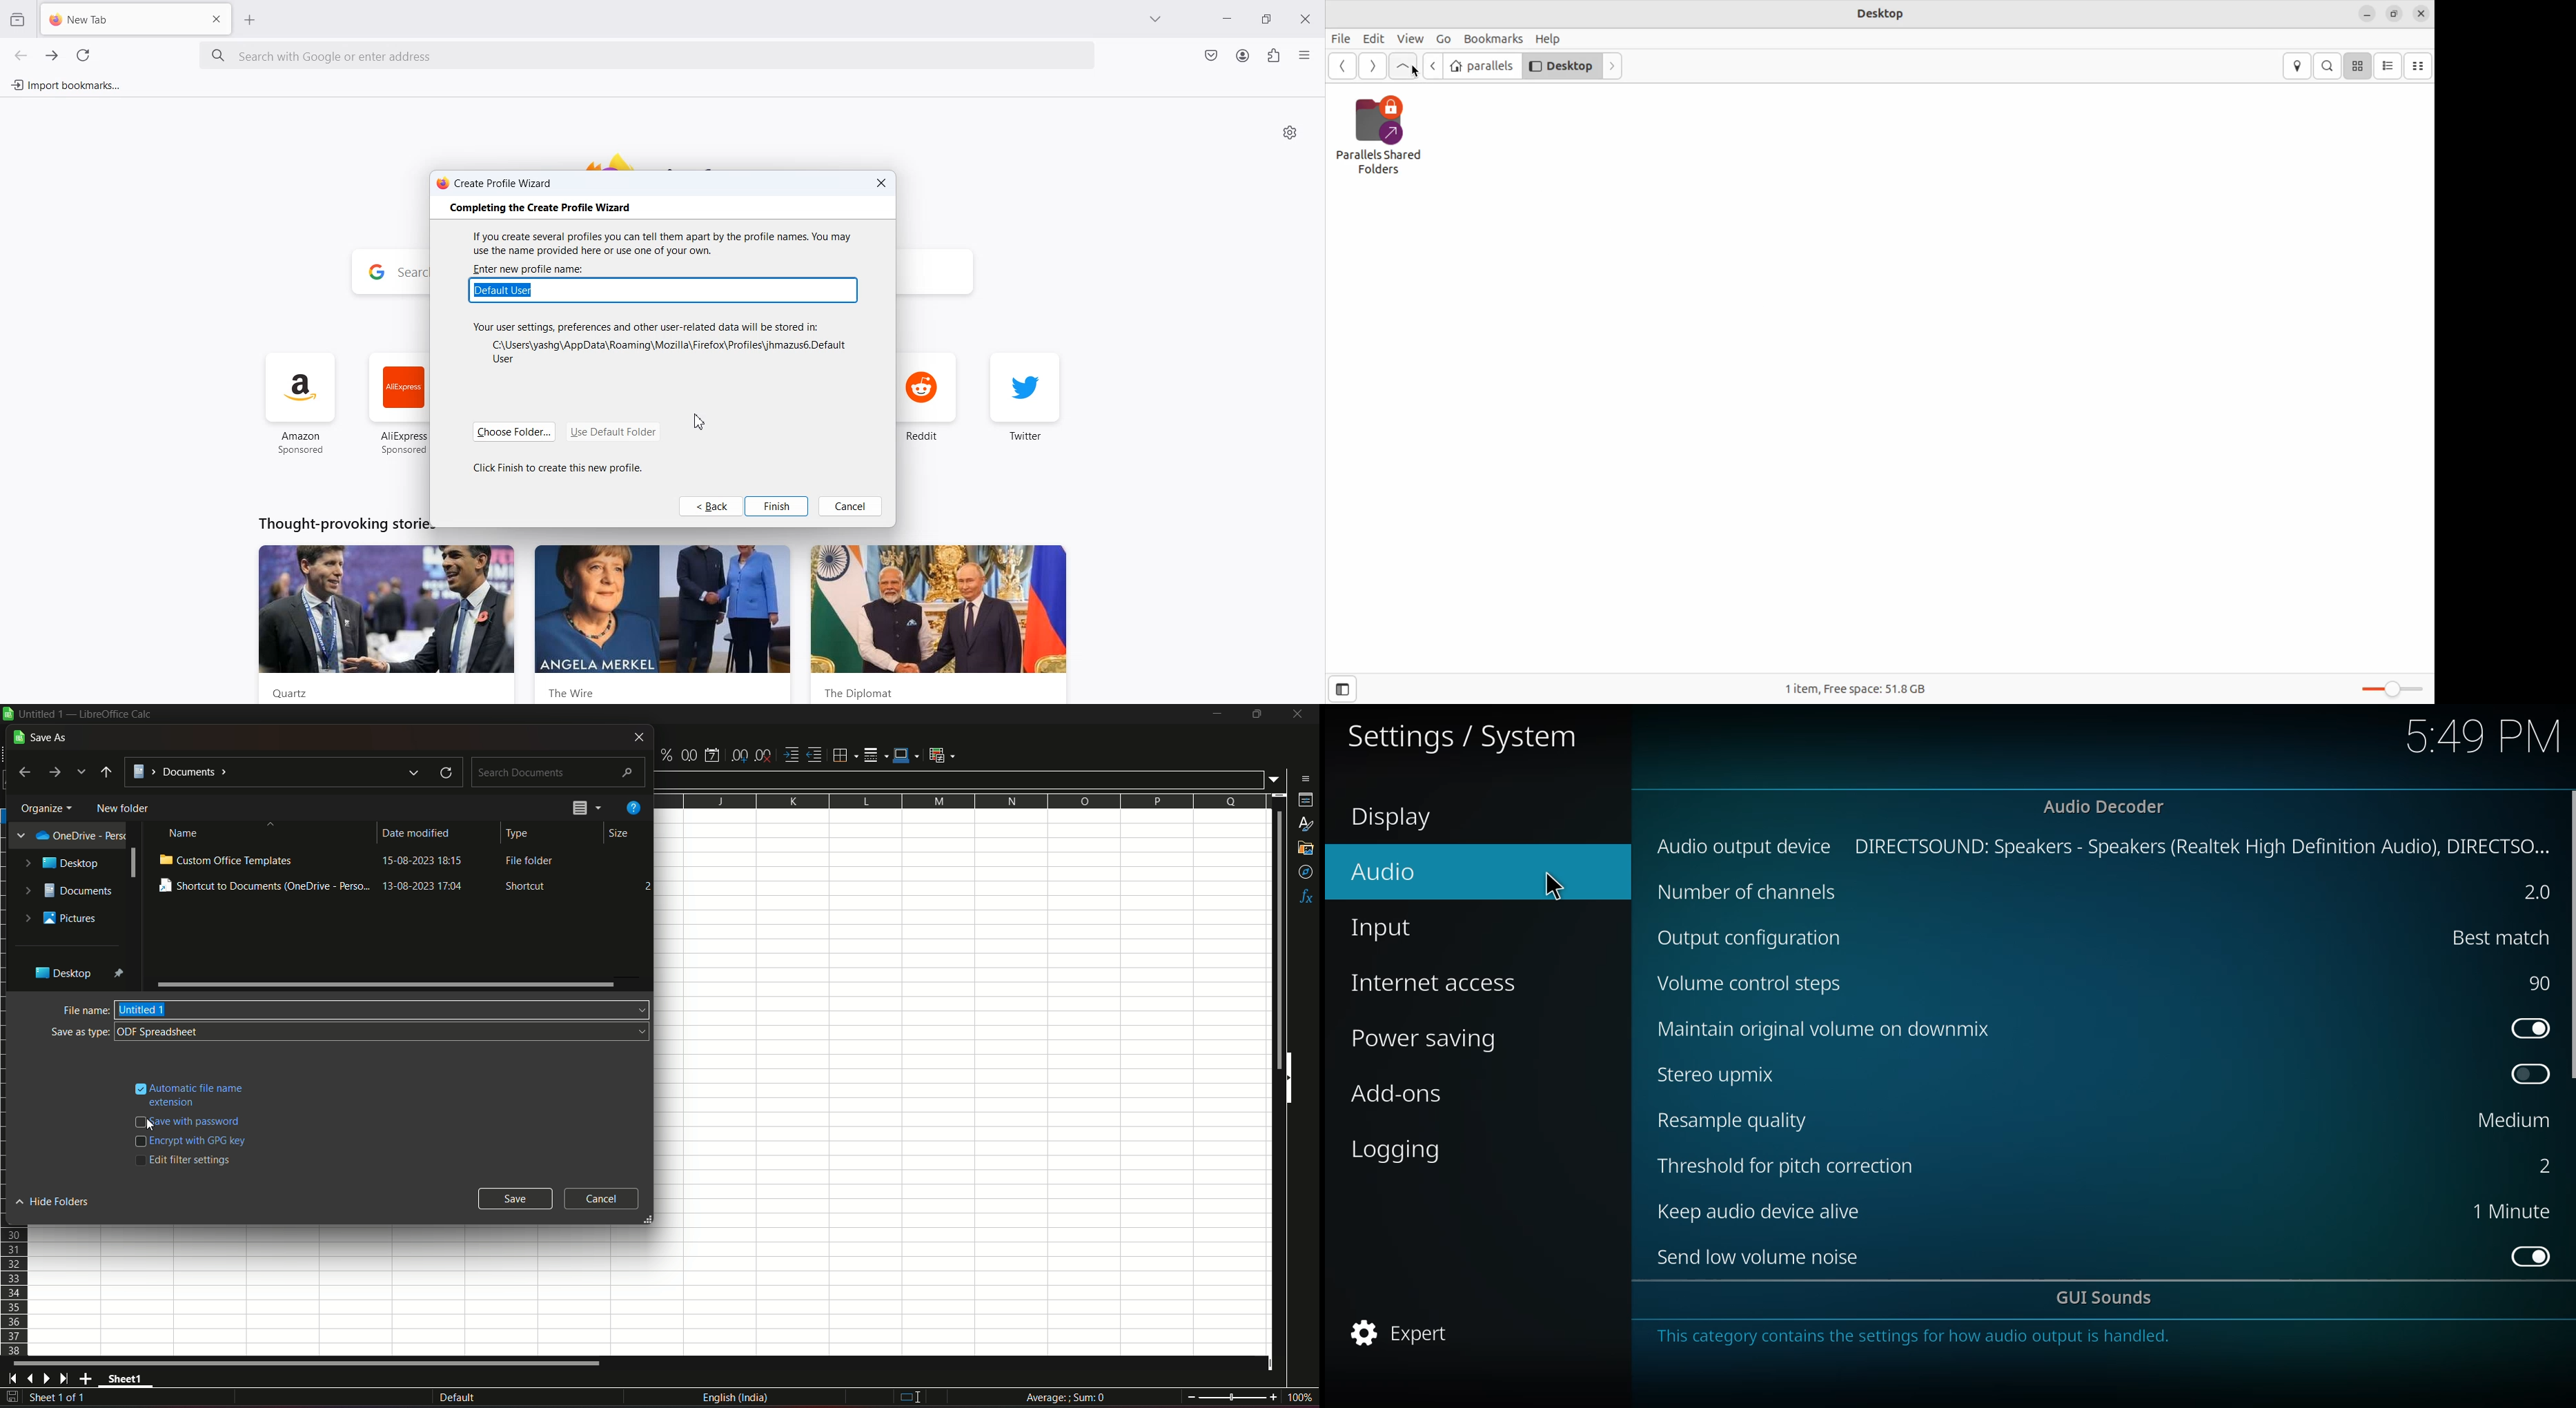 This screenshot has height=1428, width=2576. I want to click on formula, so click(1065, 1396).